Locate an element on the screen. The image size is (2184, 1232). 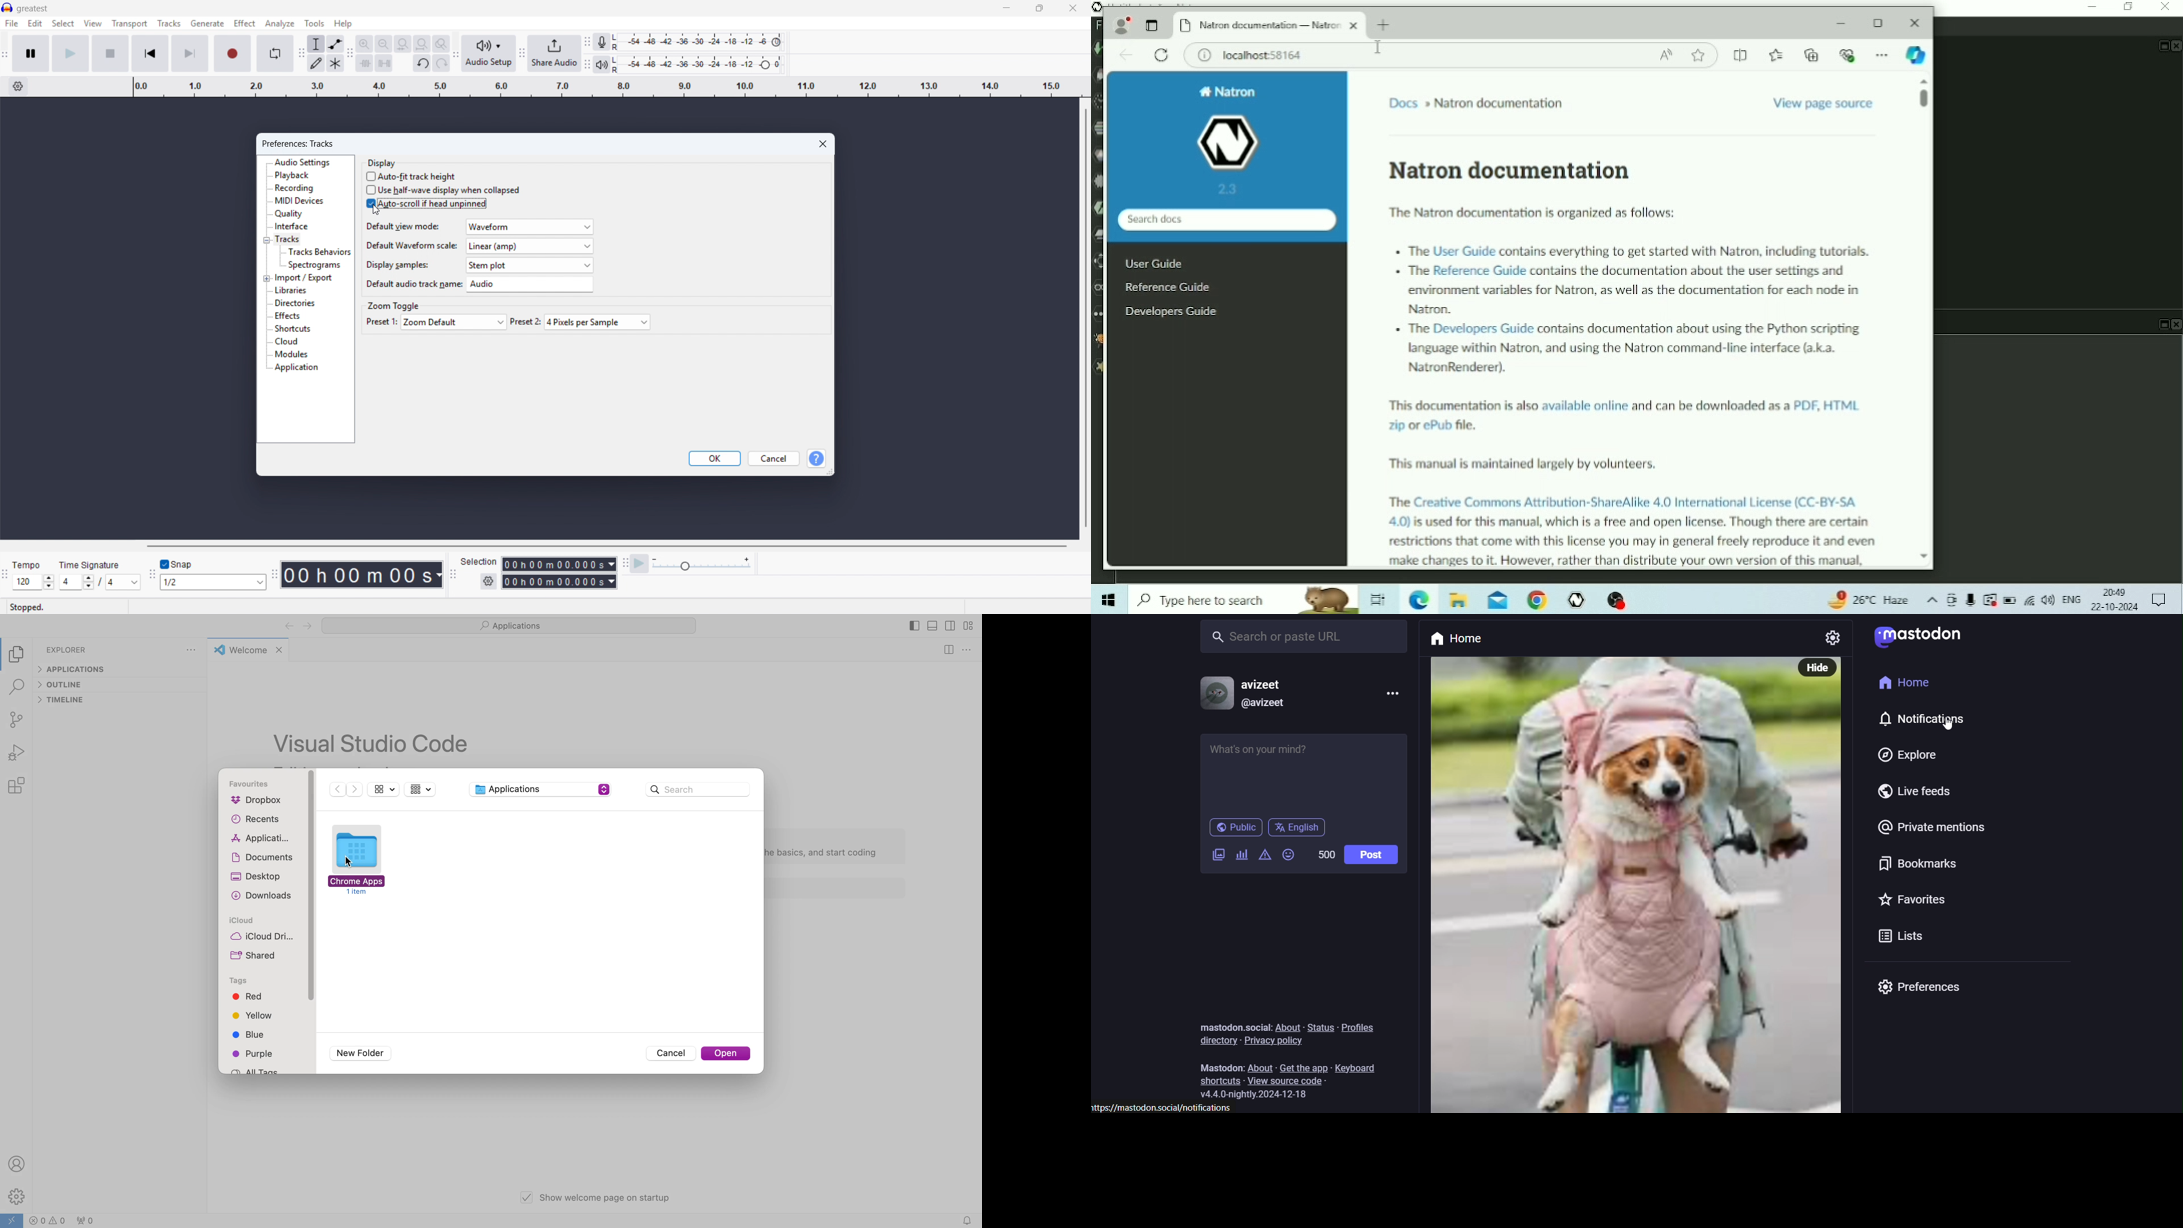
trim audio outside selection is located at coordinates (365, 63).